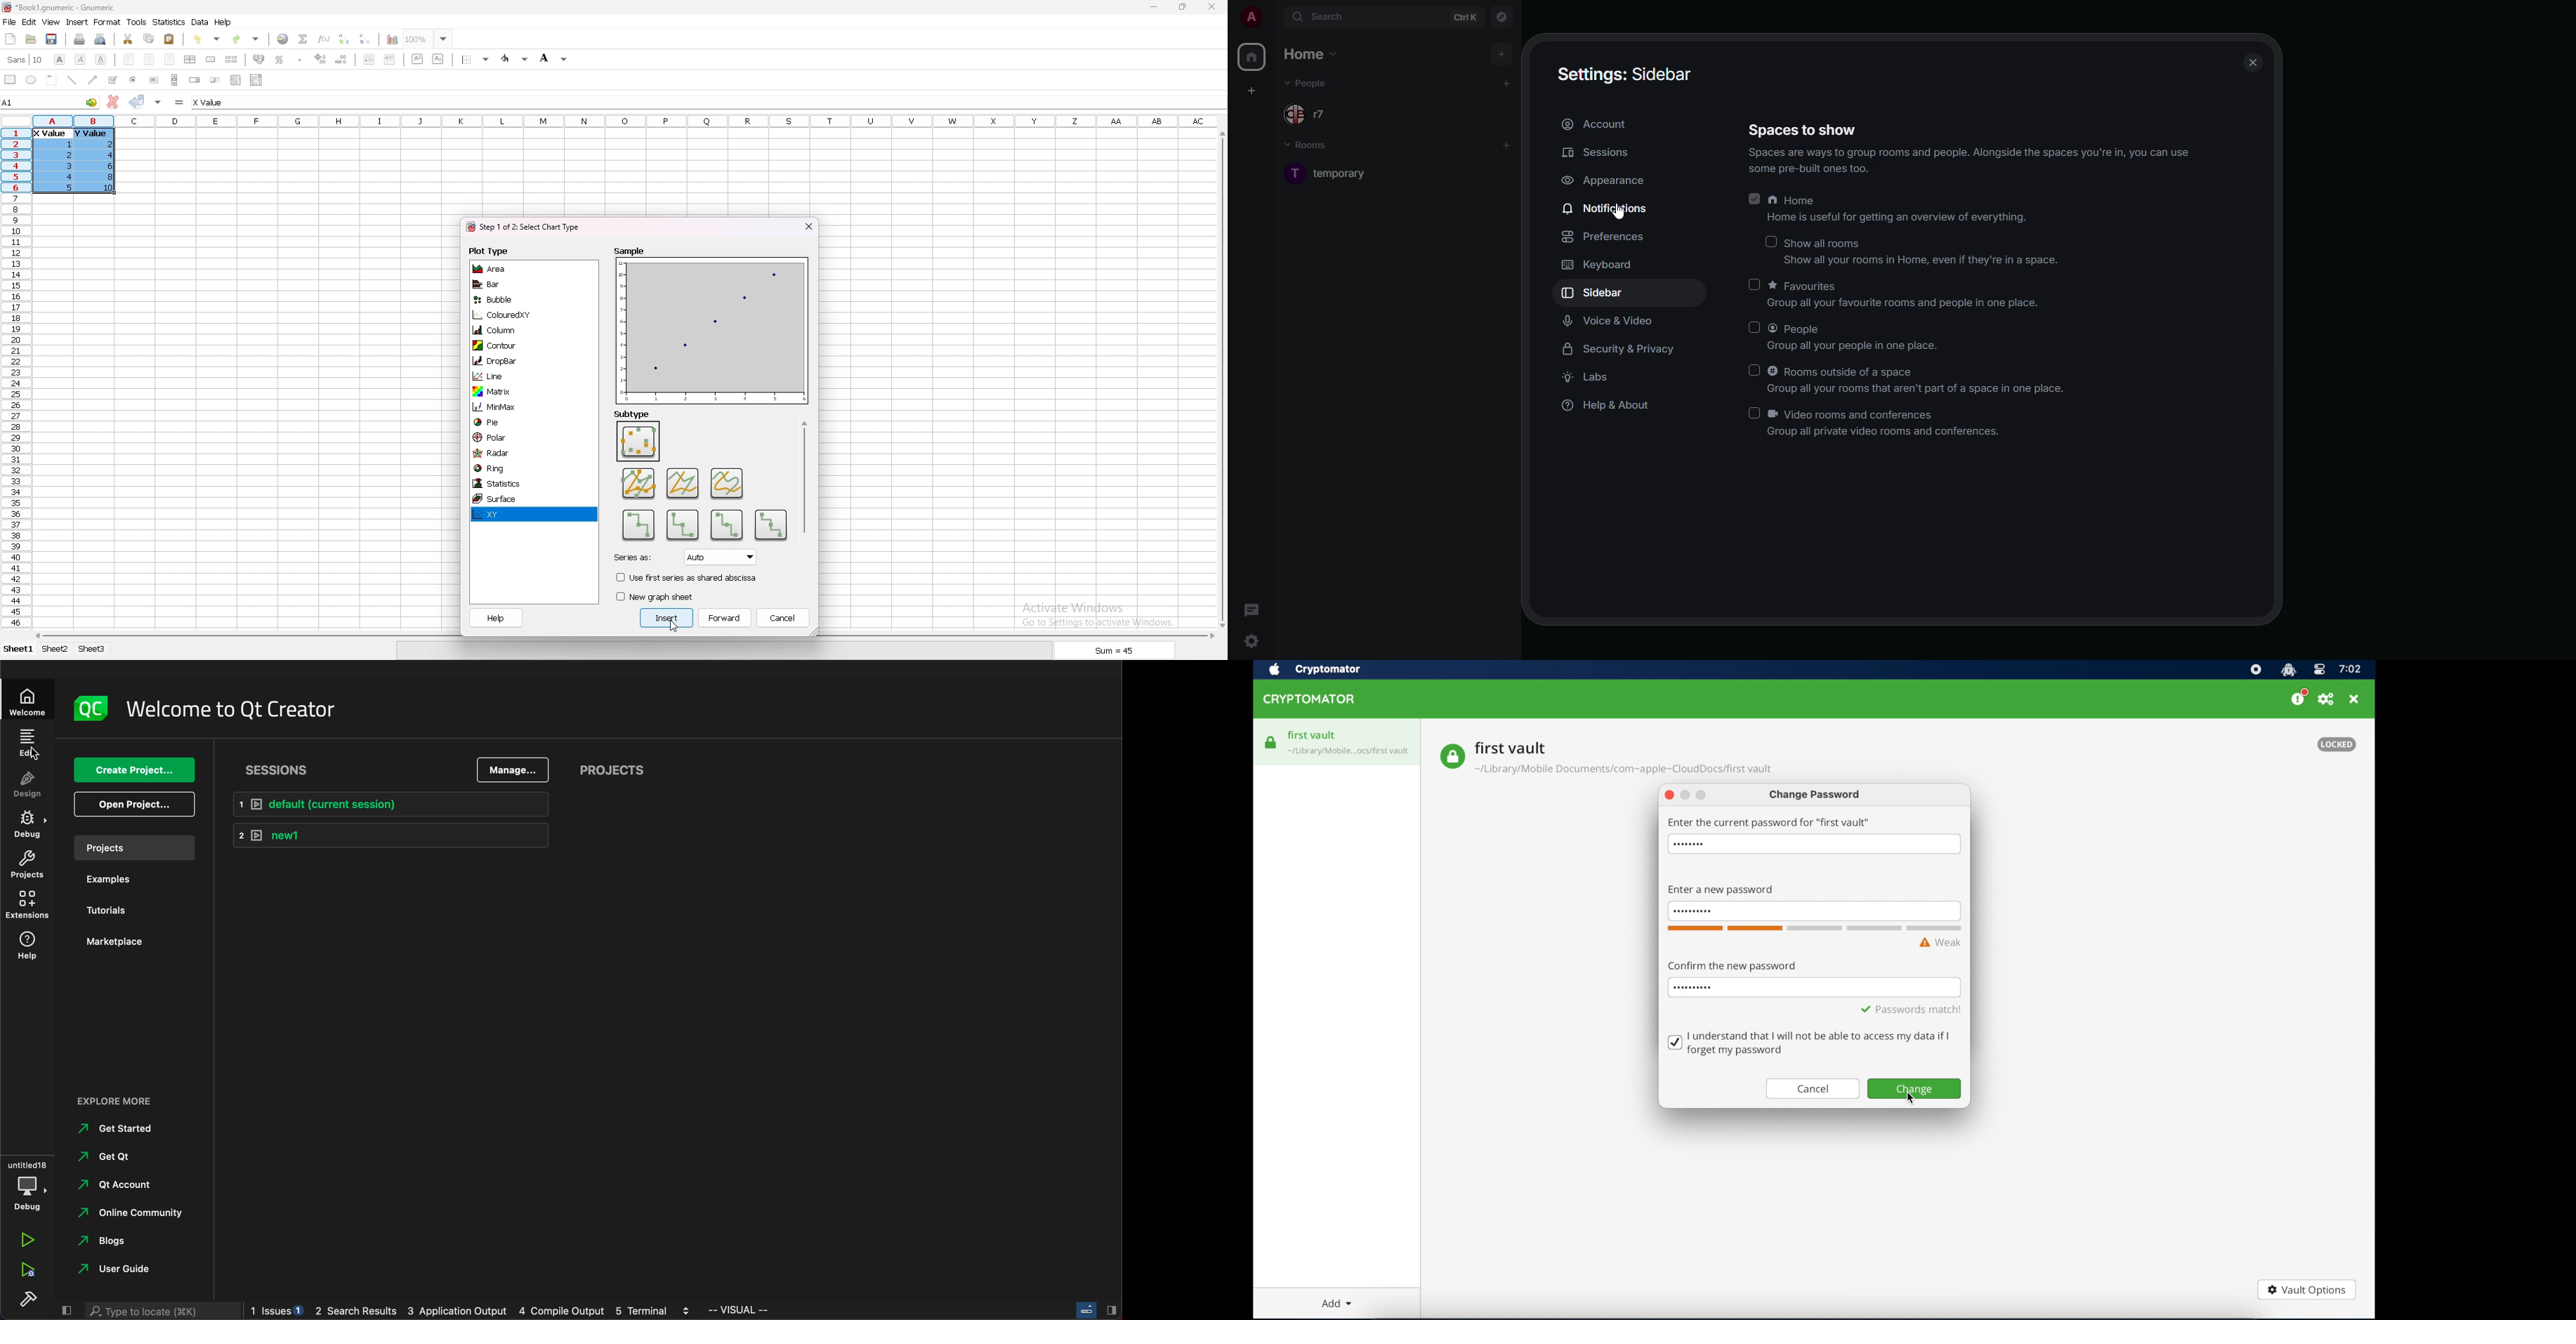  What do you see at coordinates (1753, 368) in the screenshot?
I see `click to enable` at bounding box center [1753, 368].